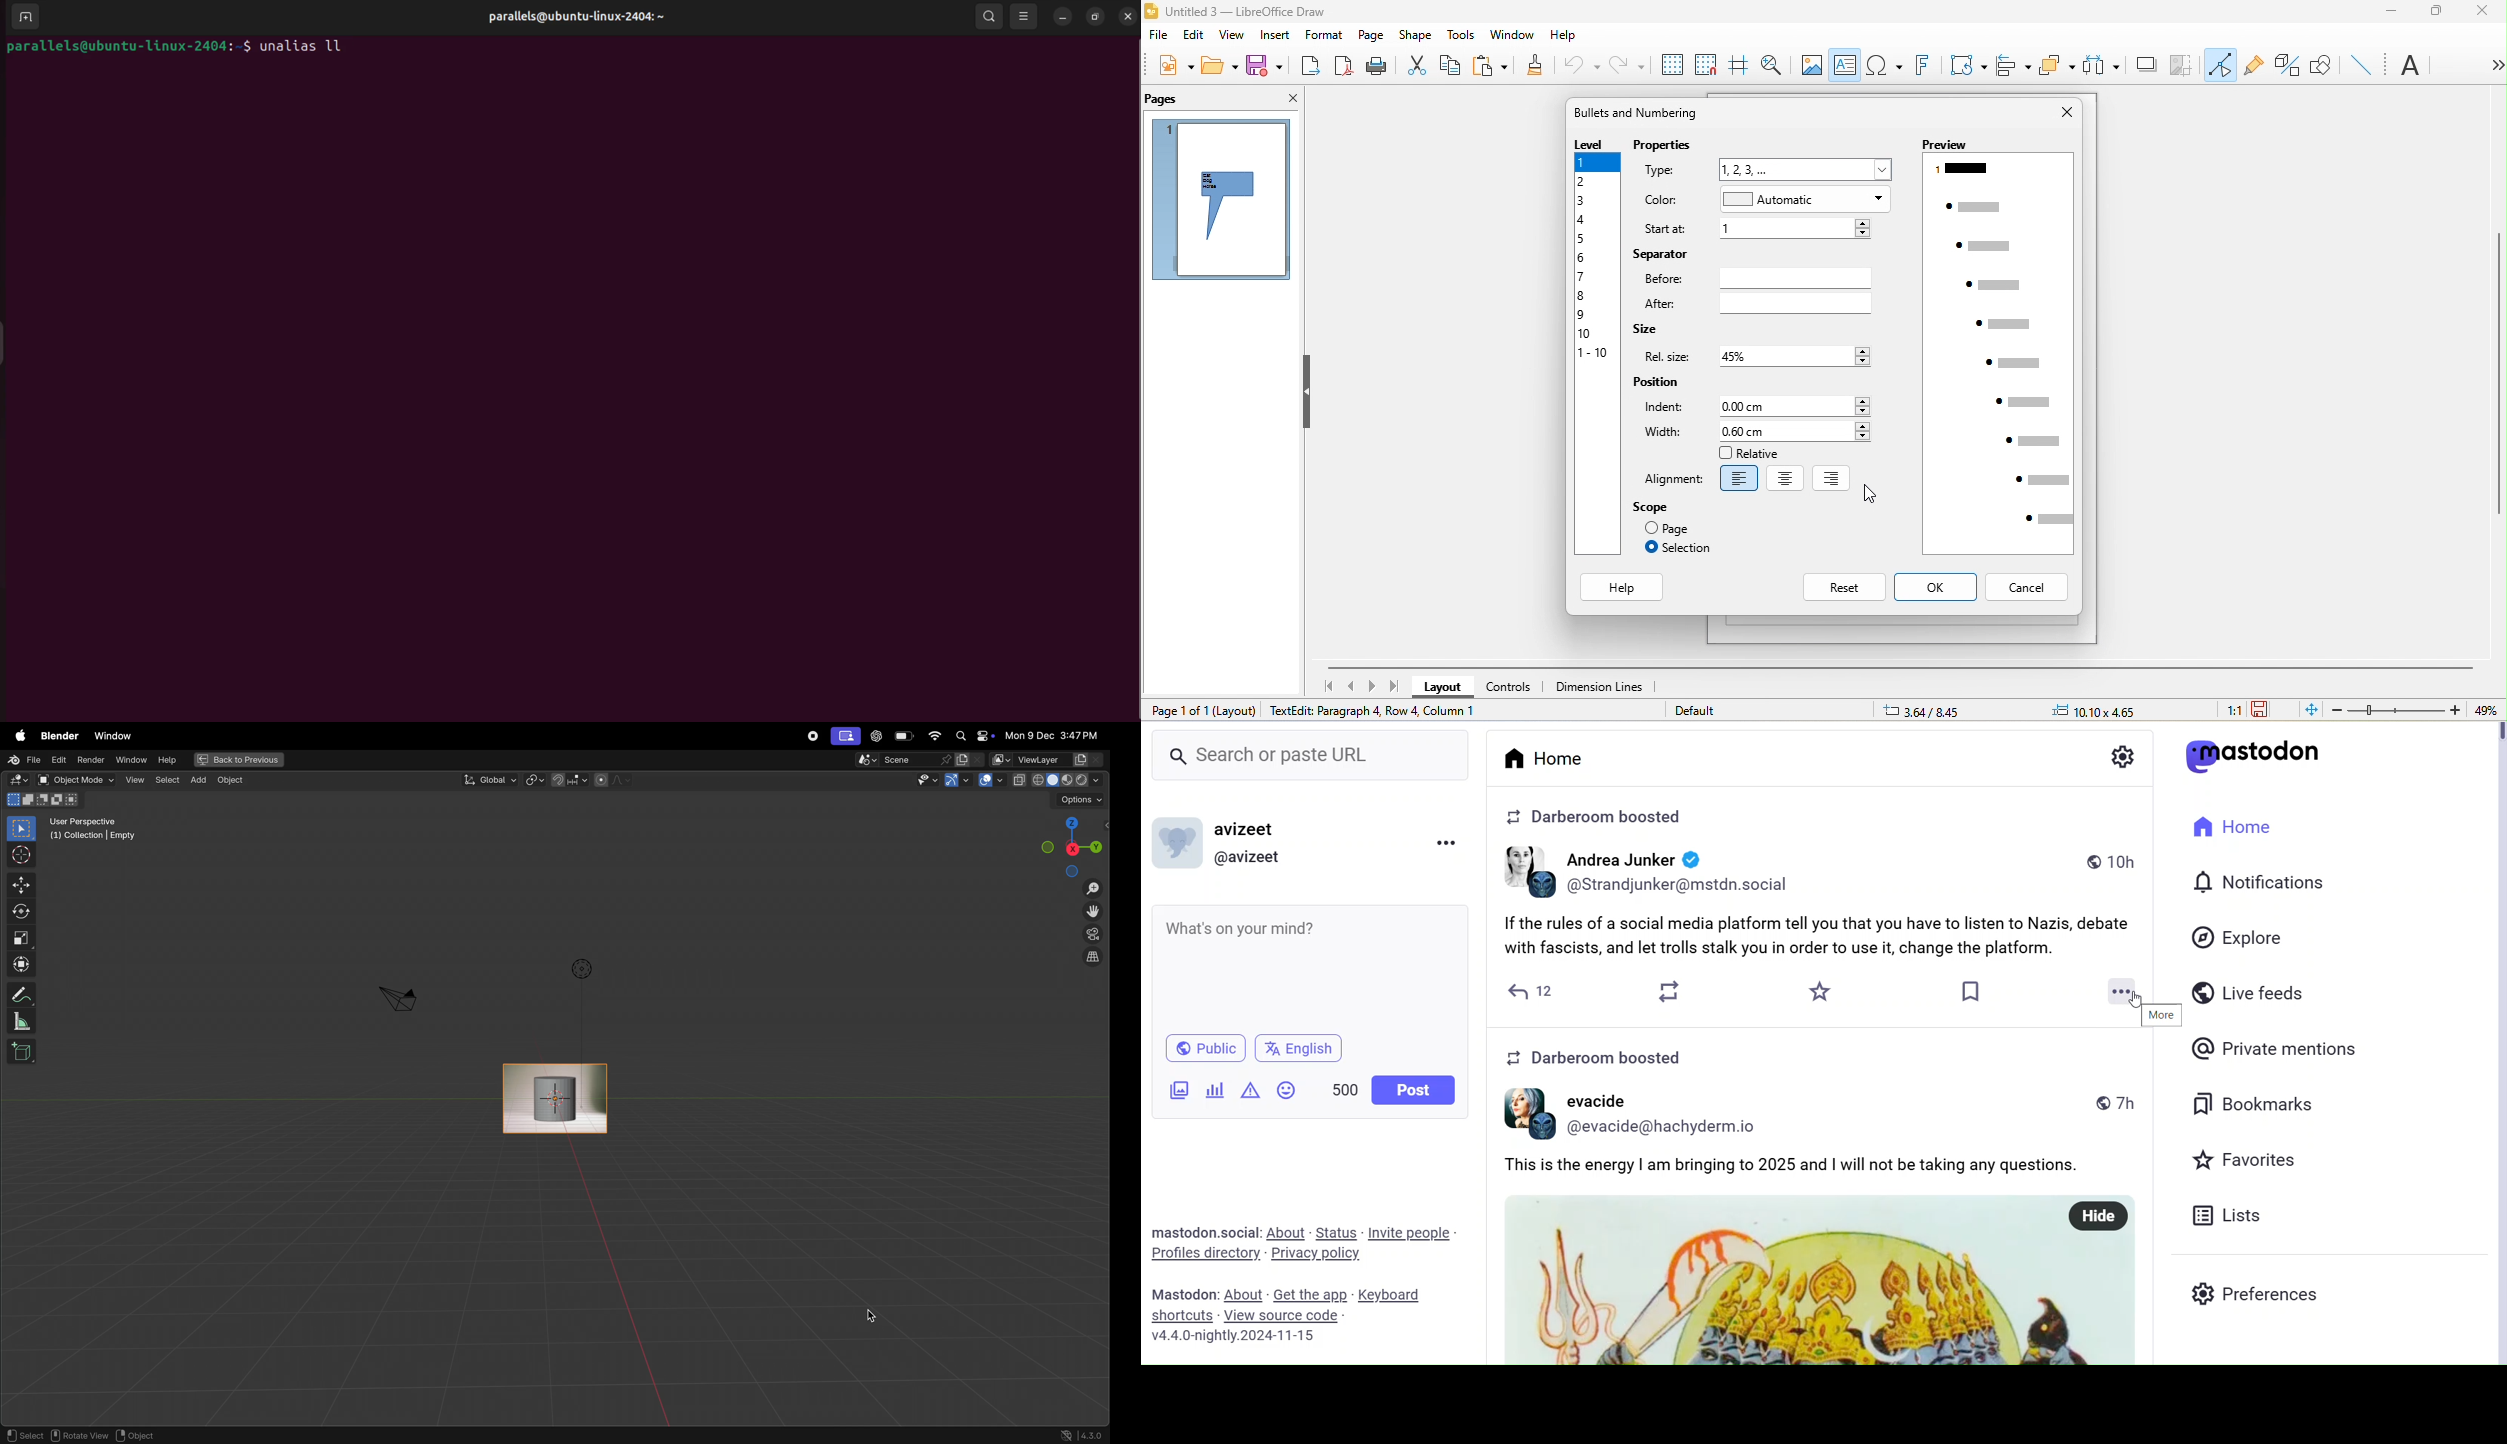 Image resolution: width=2520 pixels, height=1456 pixels. What do you see at coordinates (904, 759) in the screenshot?
I see `score` at bounding box center [904, 759].